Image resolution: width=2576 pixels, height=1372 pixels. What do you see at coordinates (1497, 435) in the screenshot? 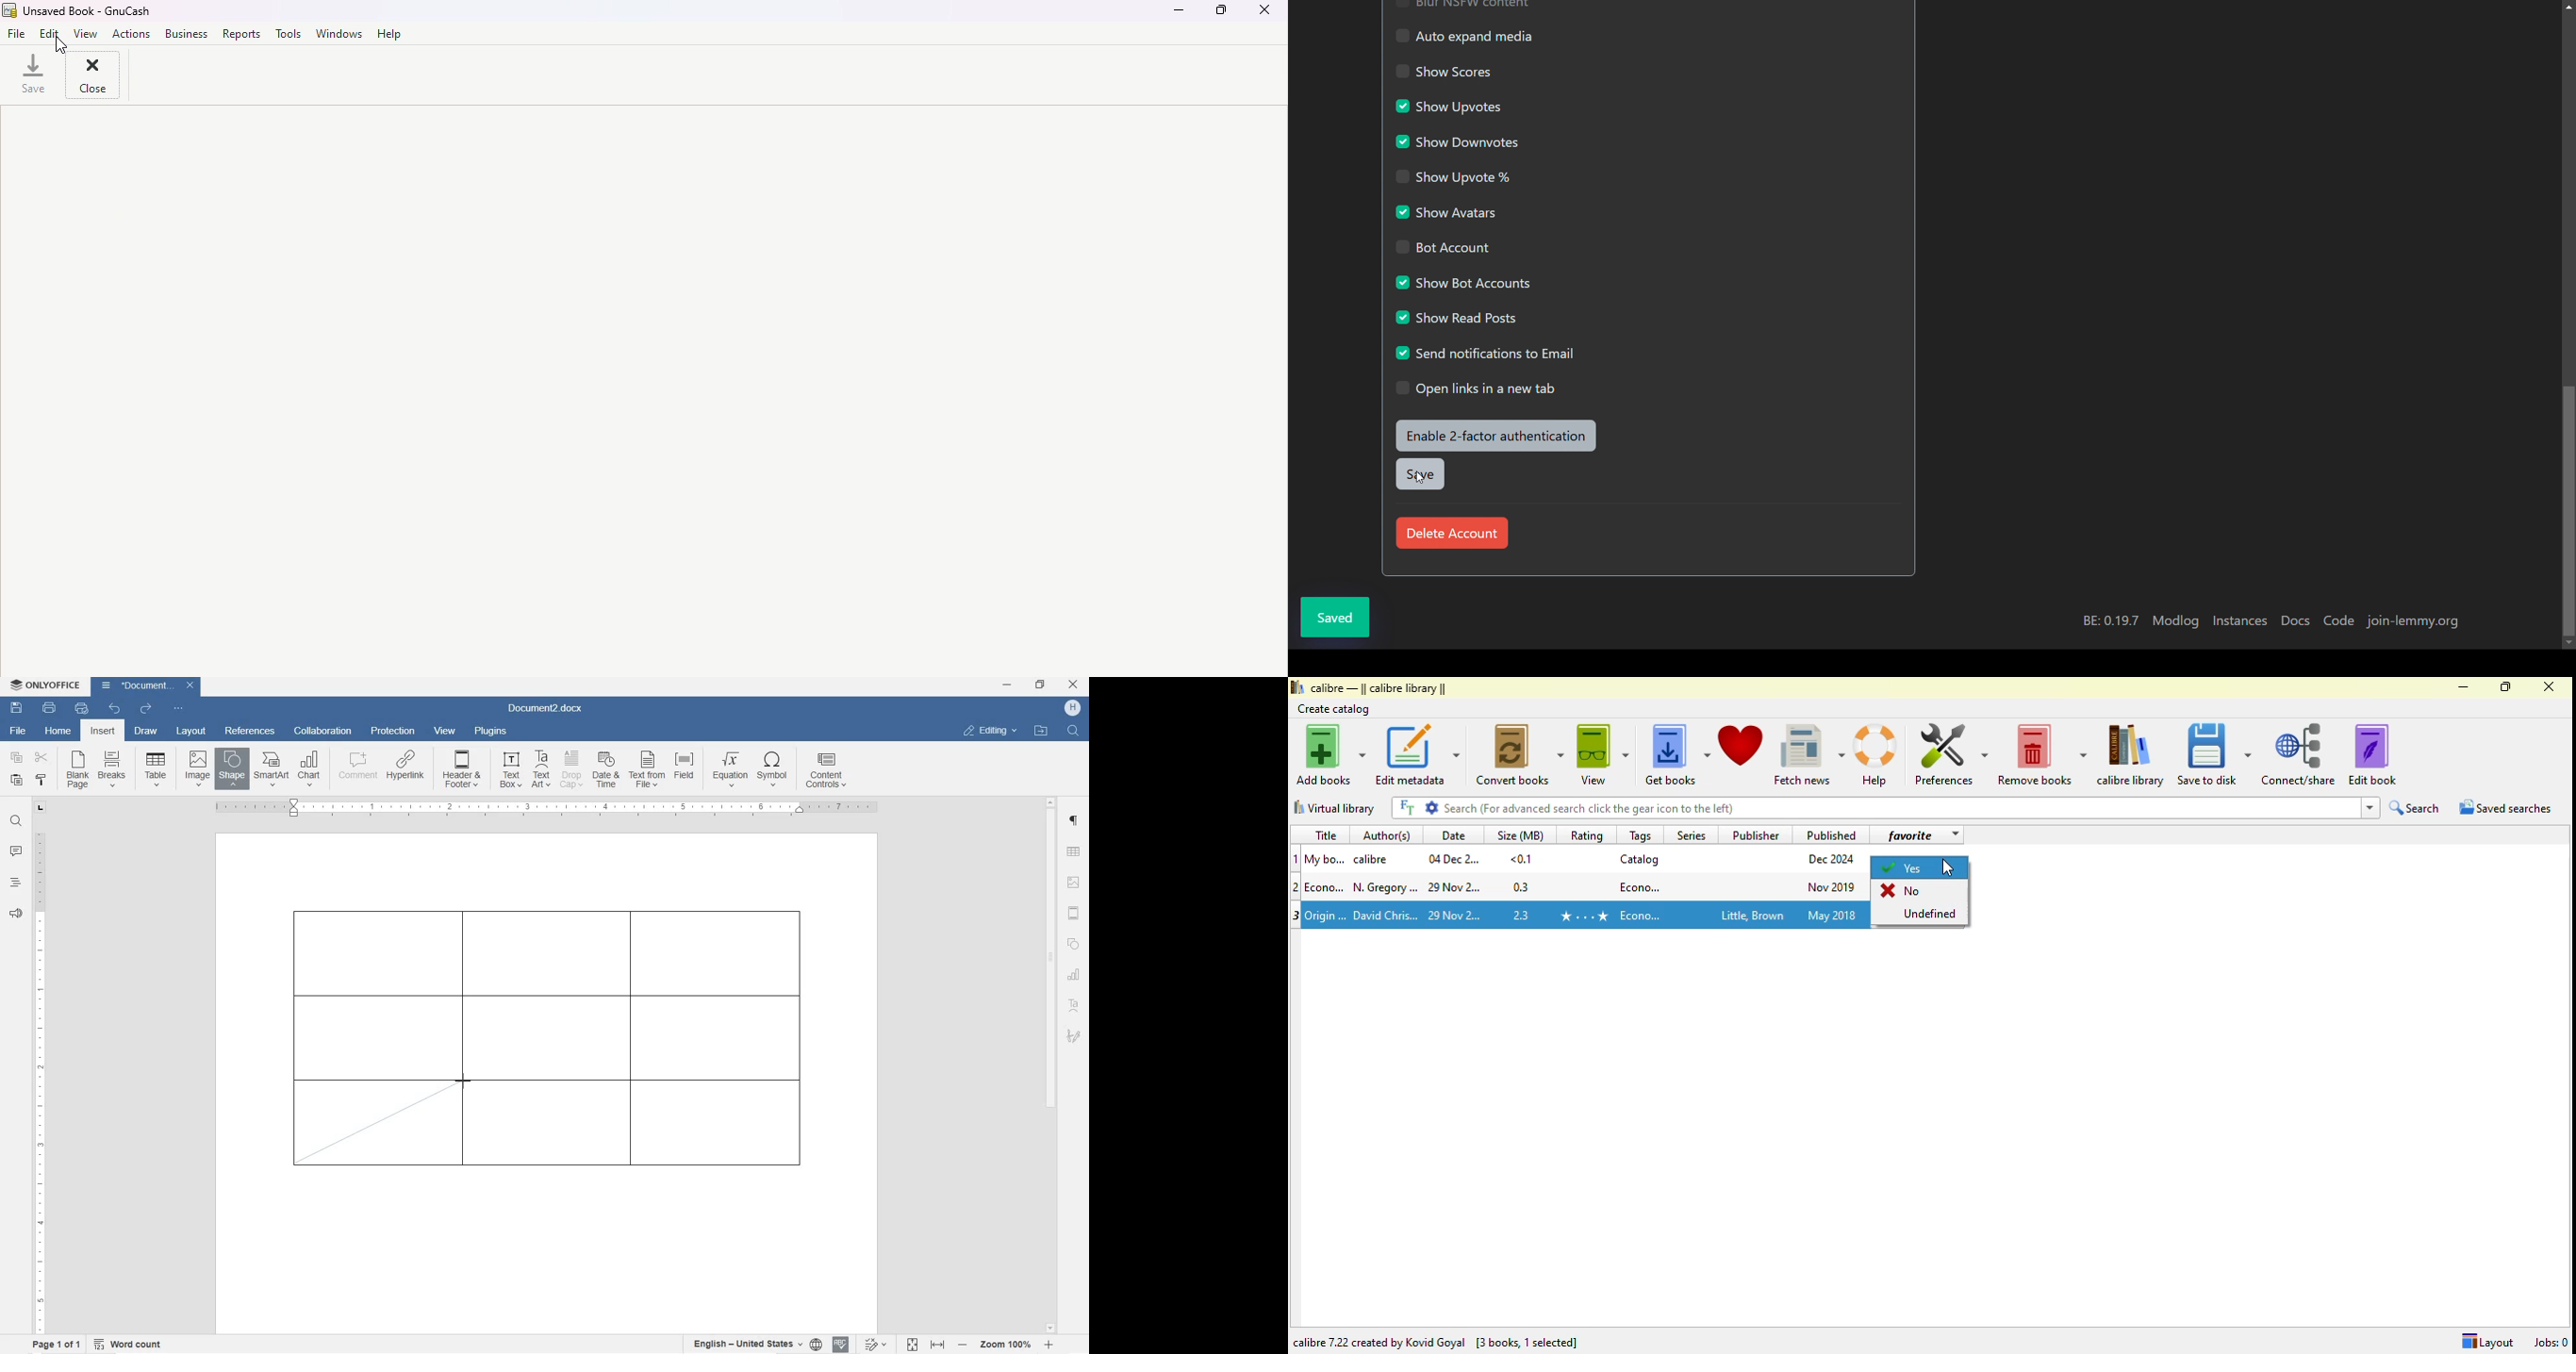
I see `enable 2-factor authentication` at bounding box center [1497, 435].